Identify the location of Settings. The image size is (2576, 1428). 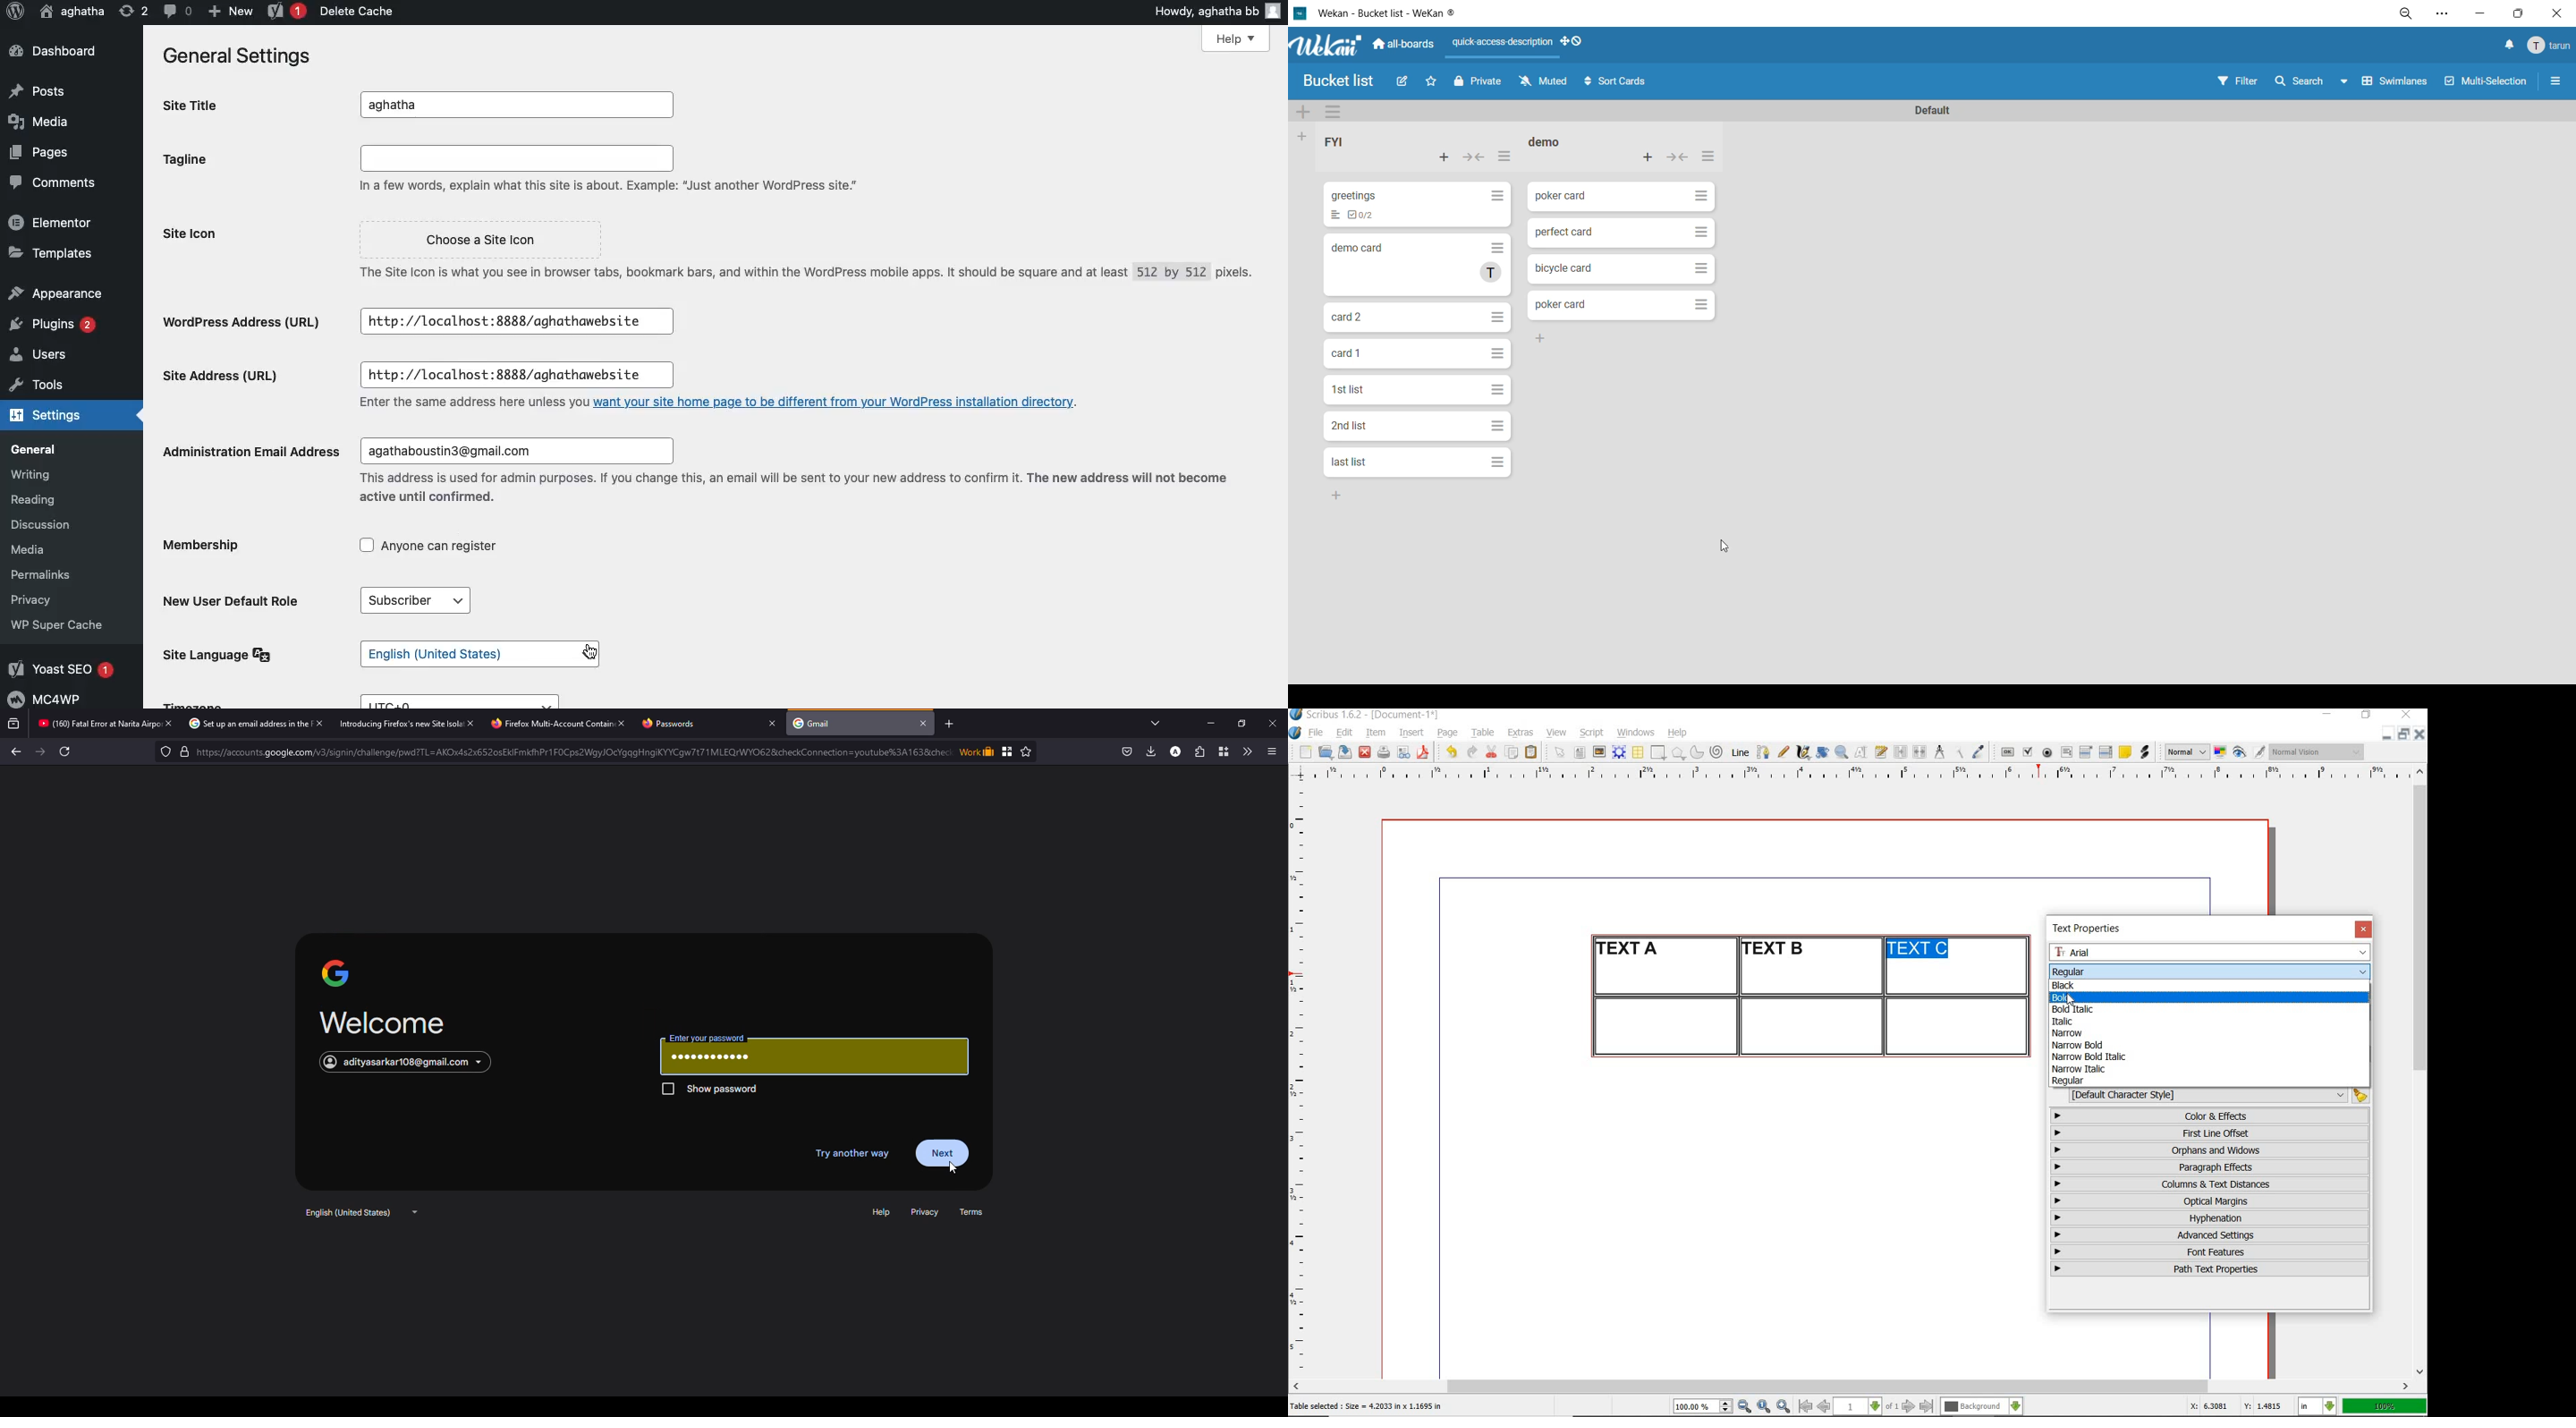
(44, 417).